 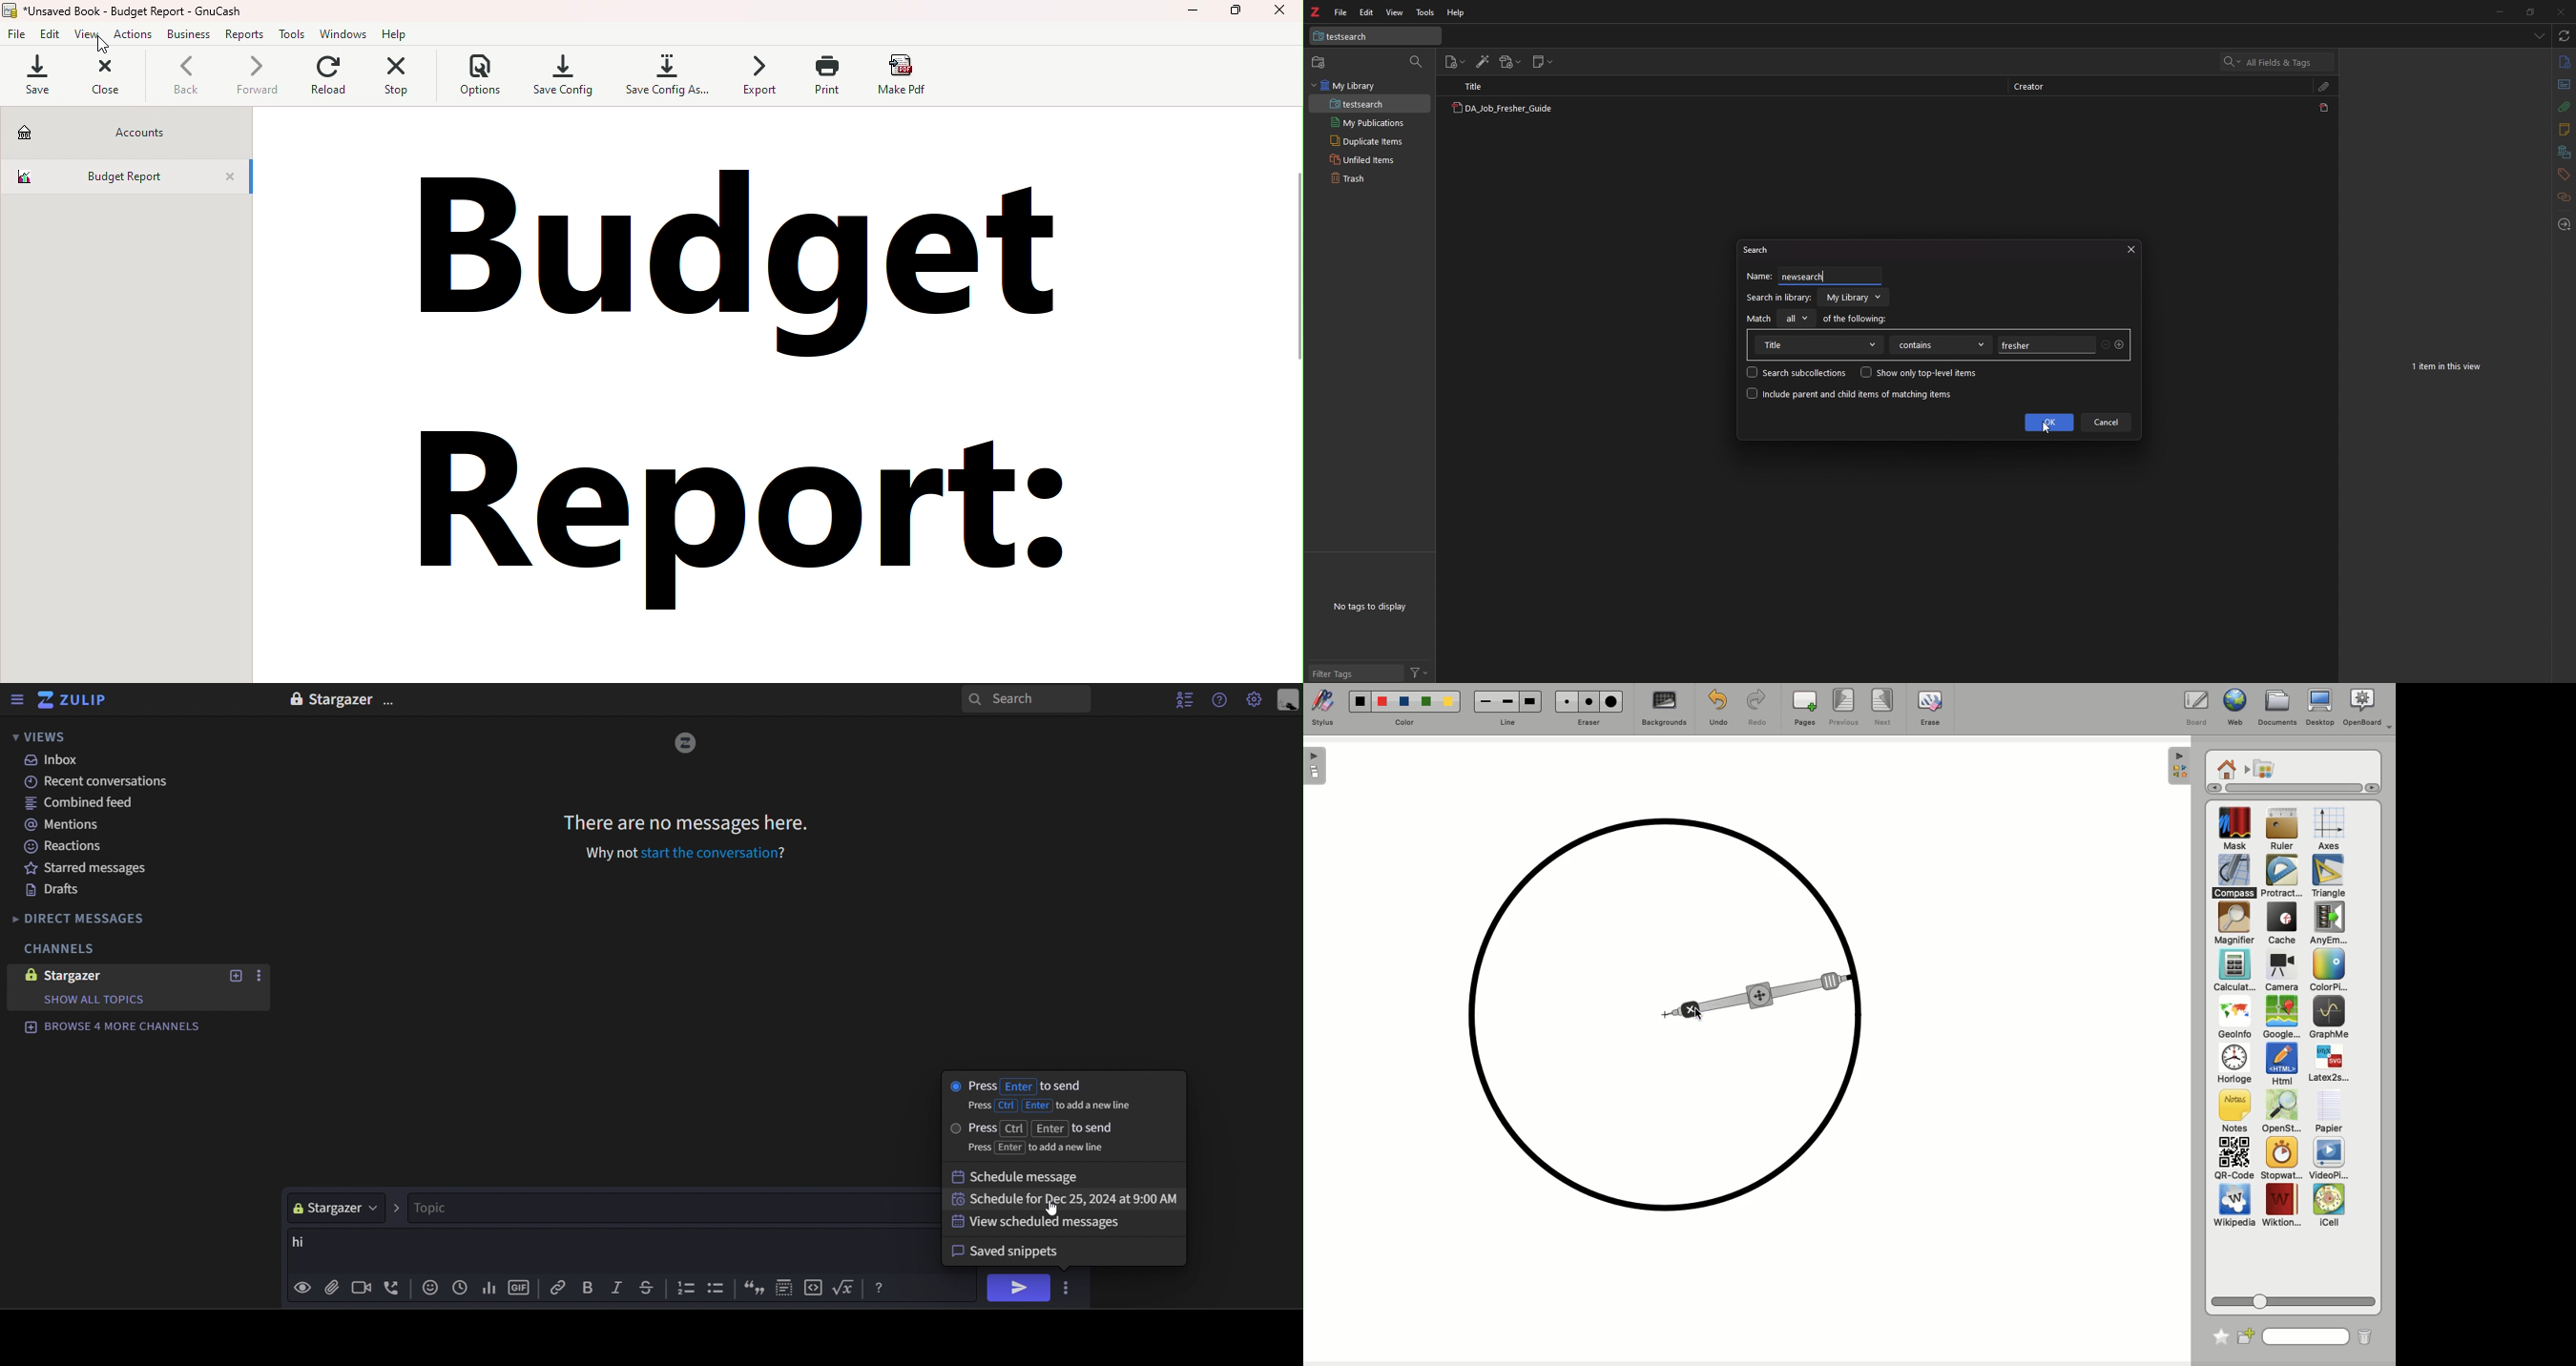 What do you see at coordinates (1281, 12) in the screenshot?
I see `Close` at bounding box center [1281, 12].